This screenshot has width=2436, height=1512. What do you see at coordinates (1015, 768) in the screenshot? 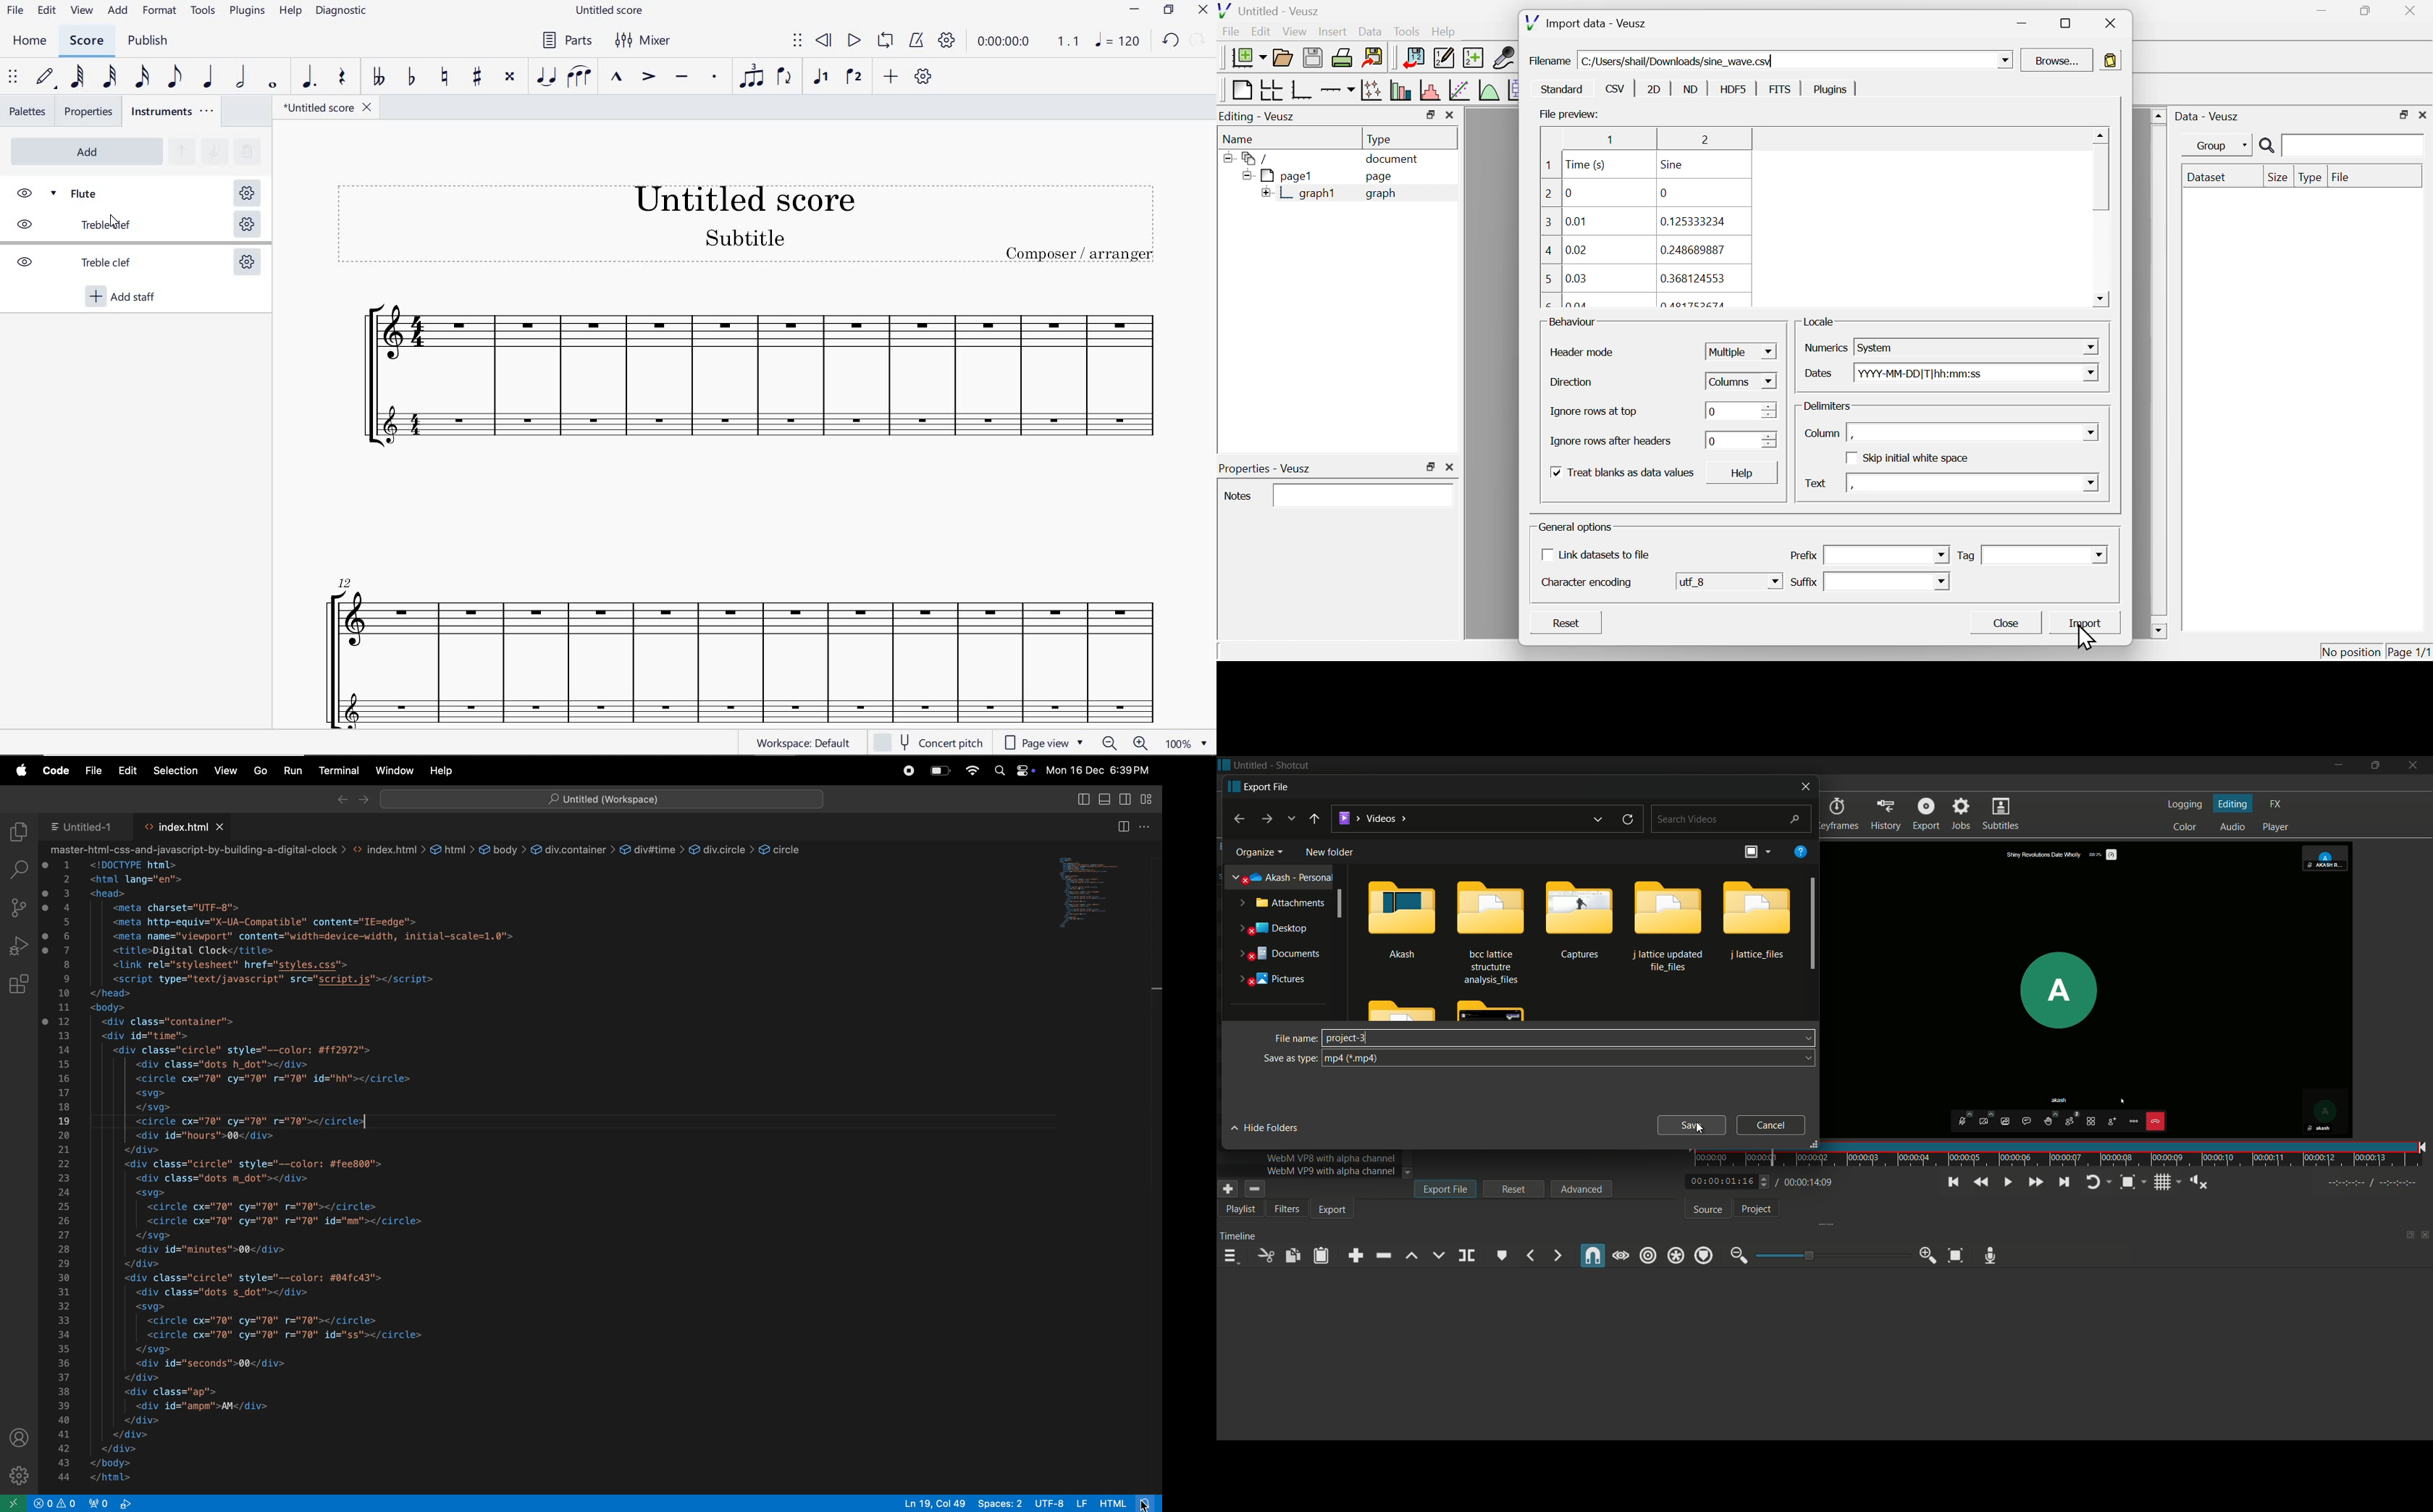
I see `apple widgets` at bounding box center [1015, 768].